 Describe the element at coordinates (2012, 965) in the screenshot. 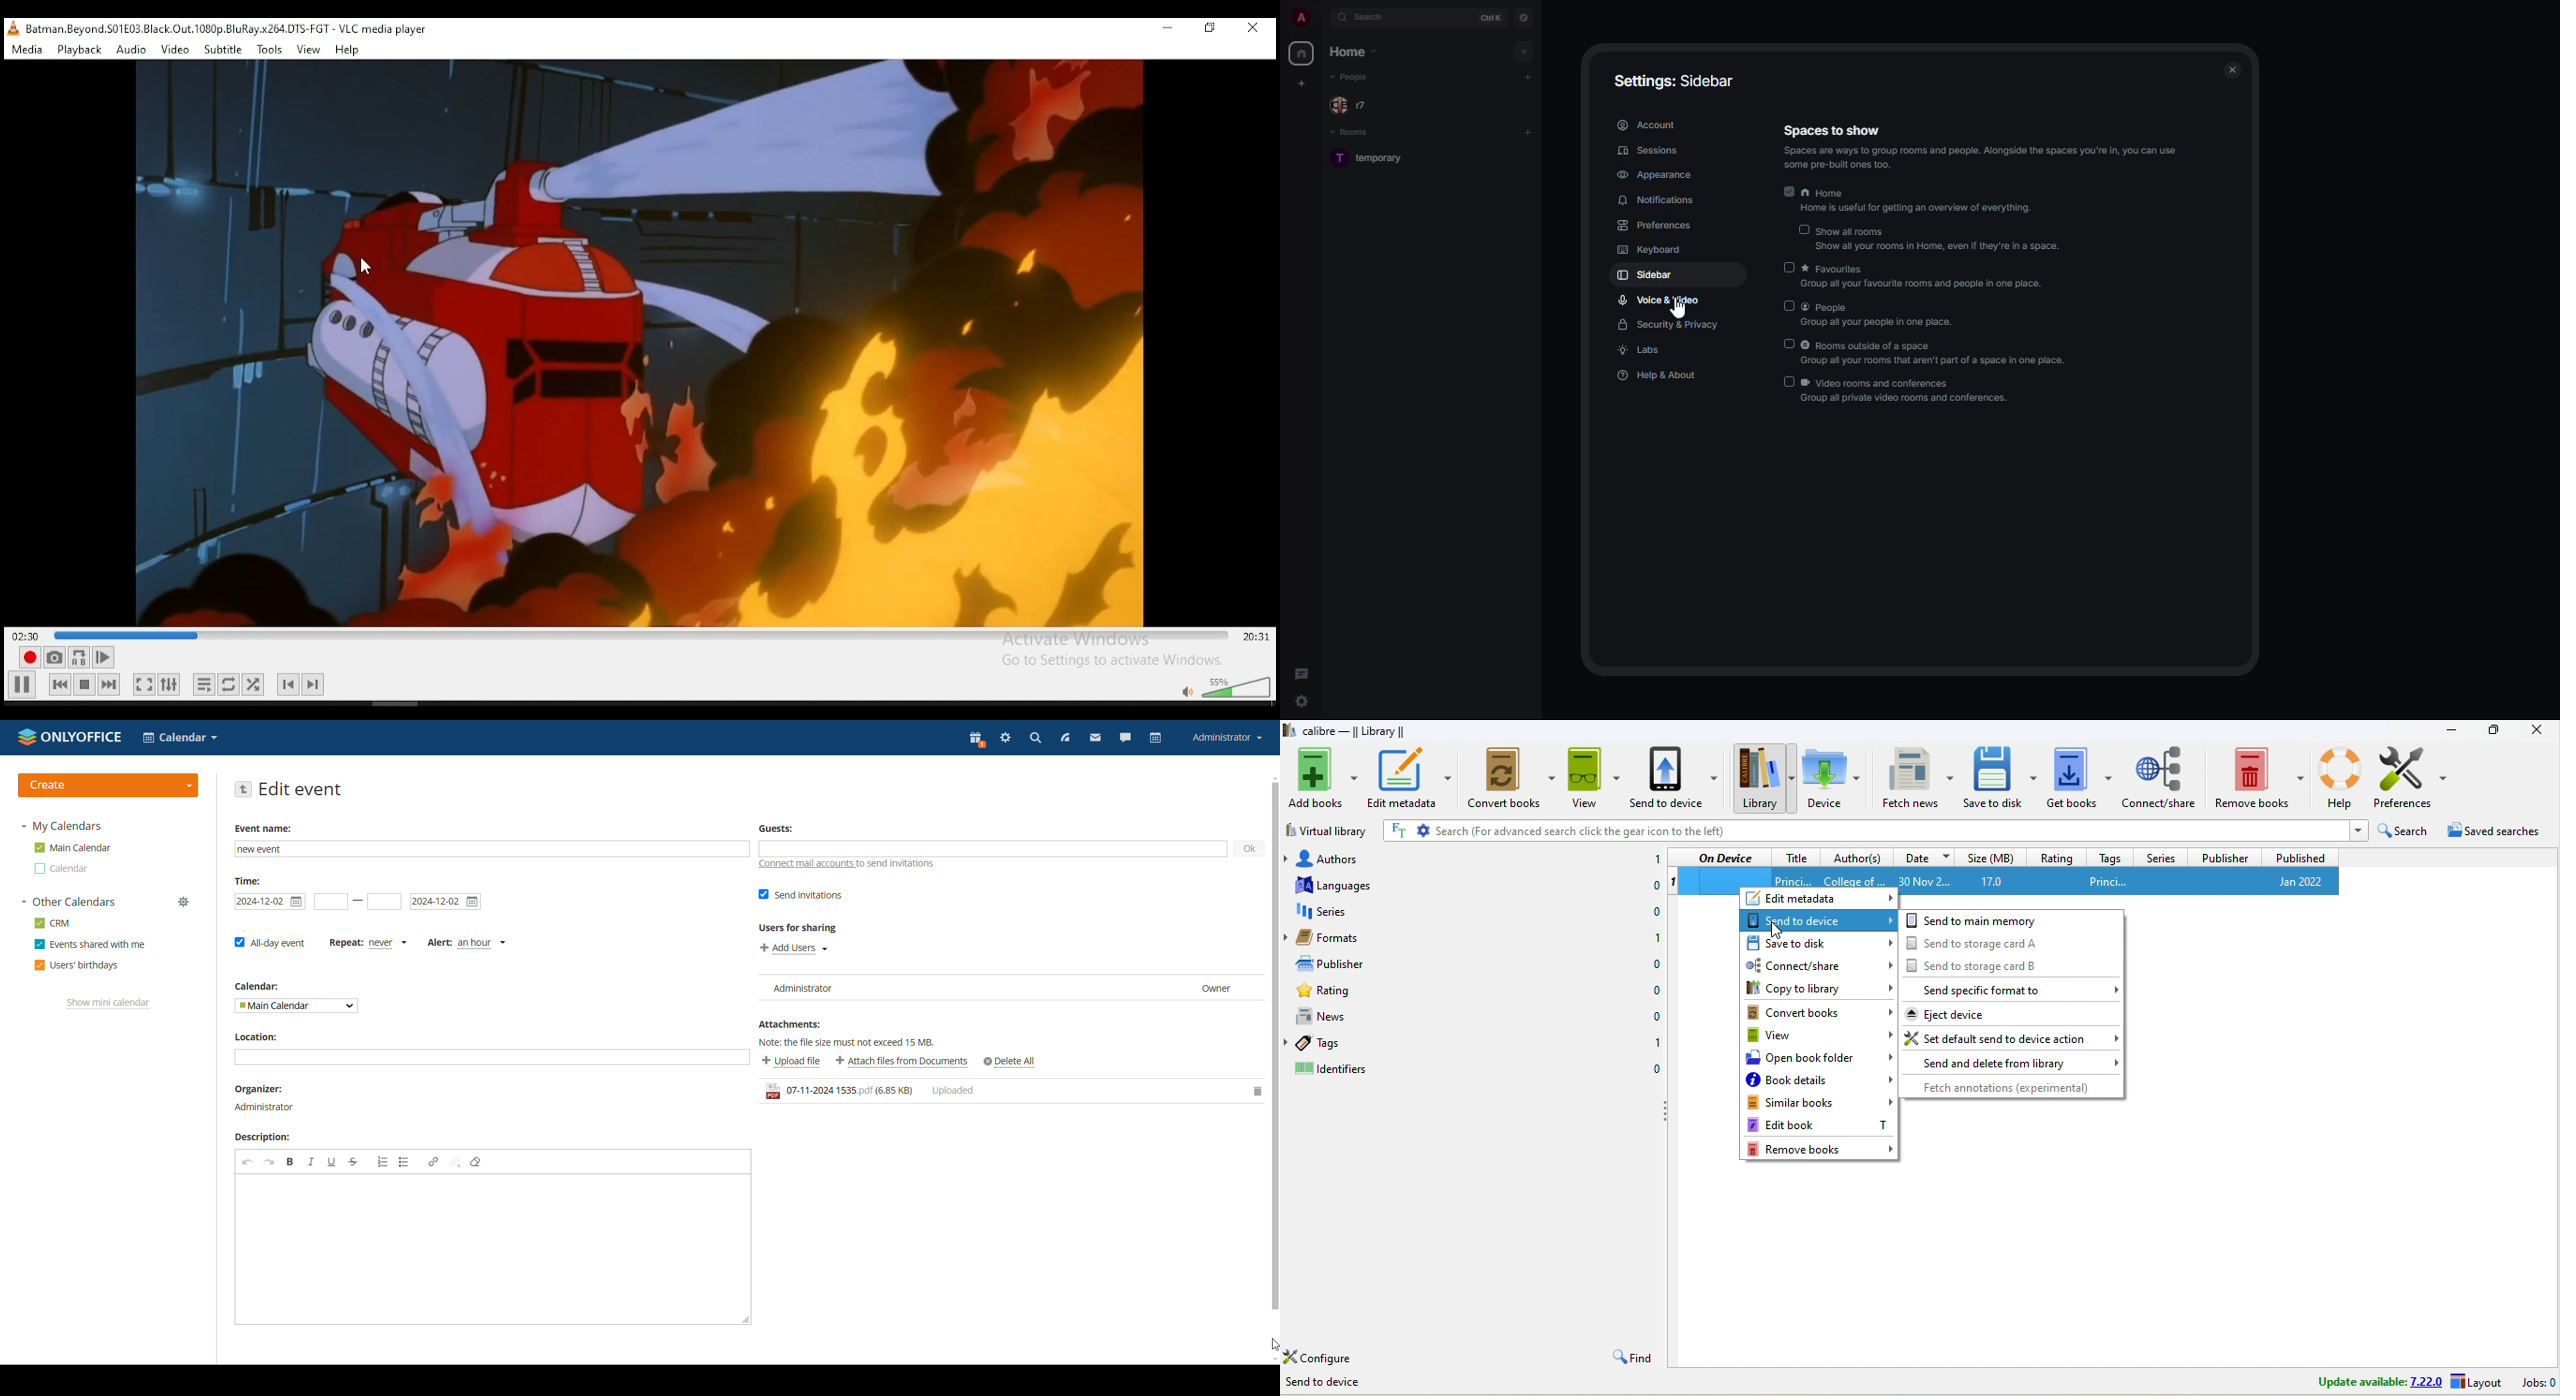

I see `send to storage card b` at that location.